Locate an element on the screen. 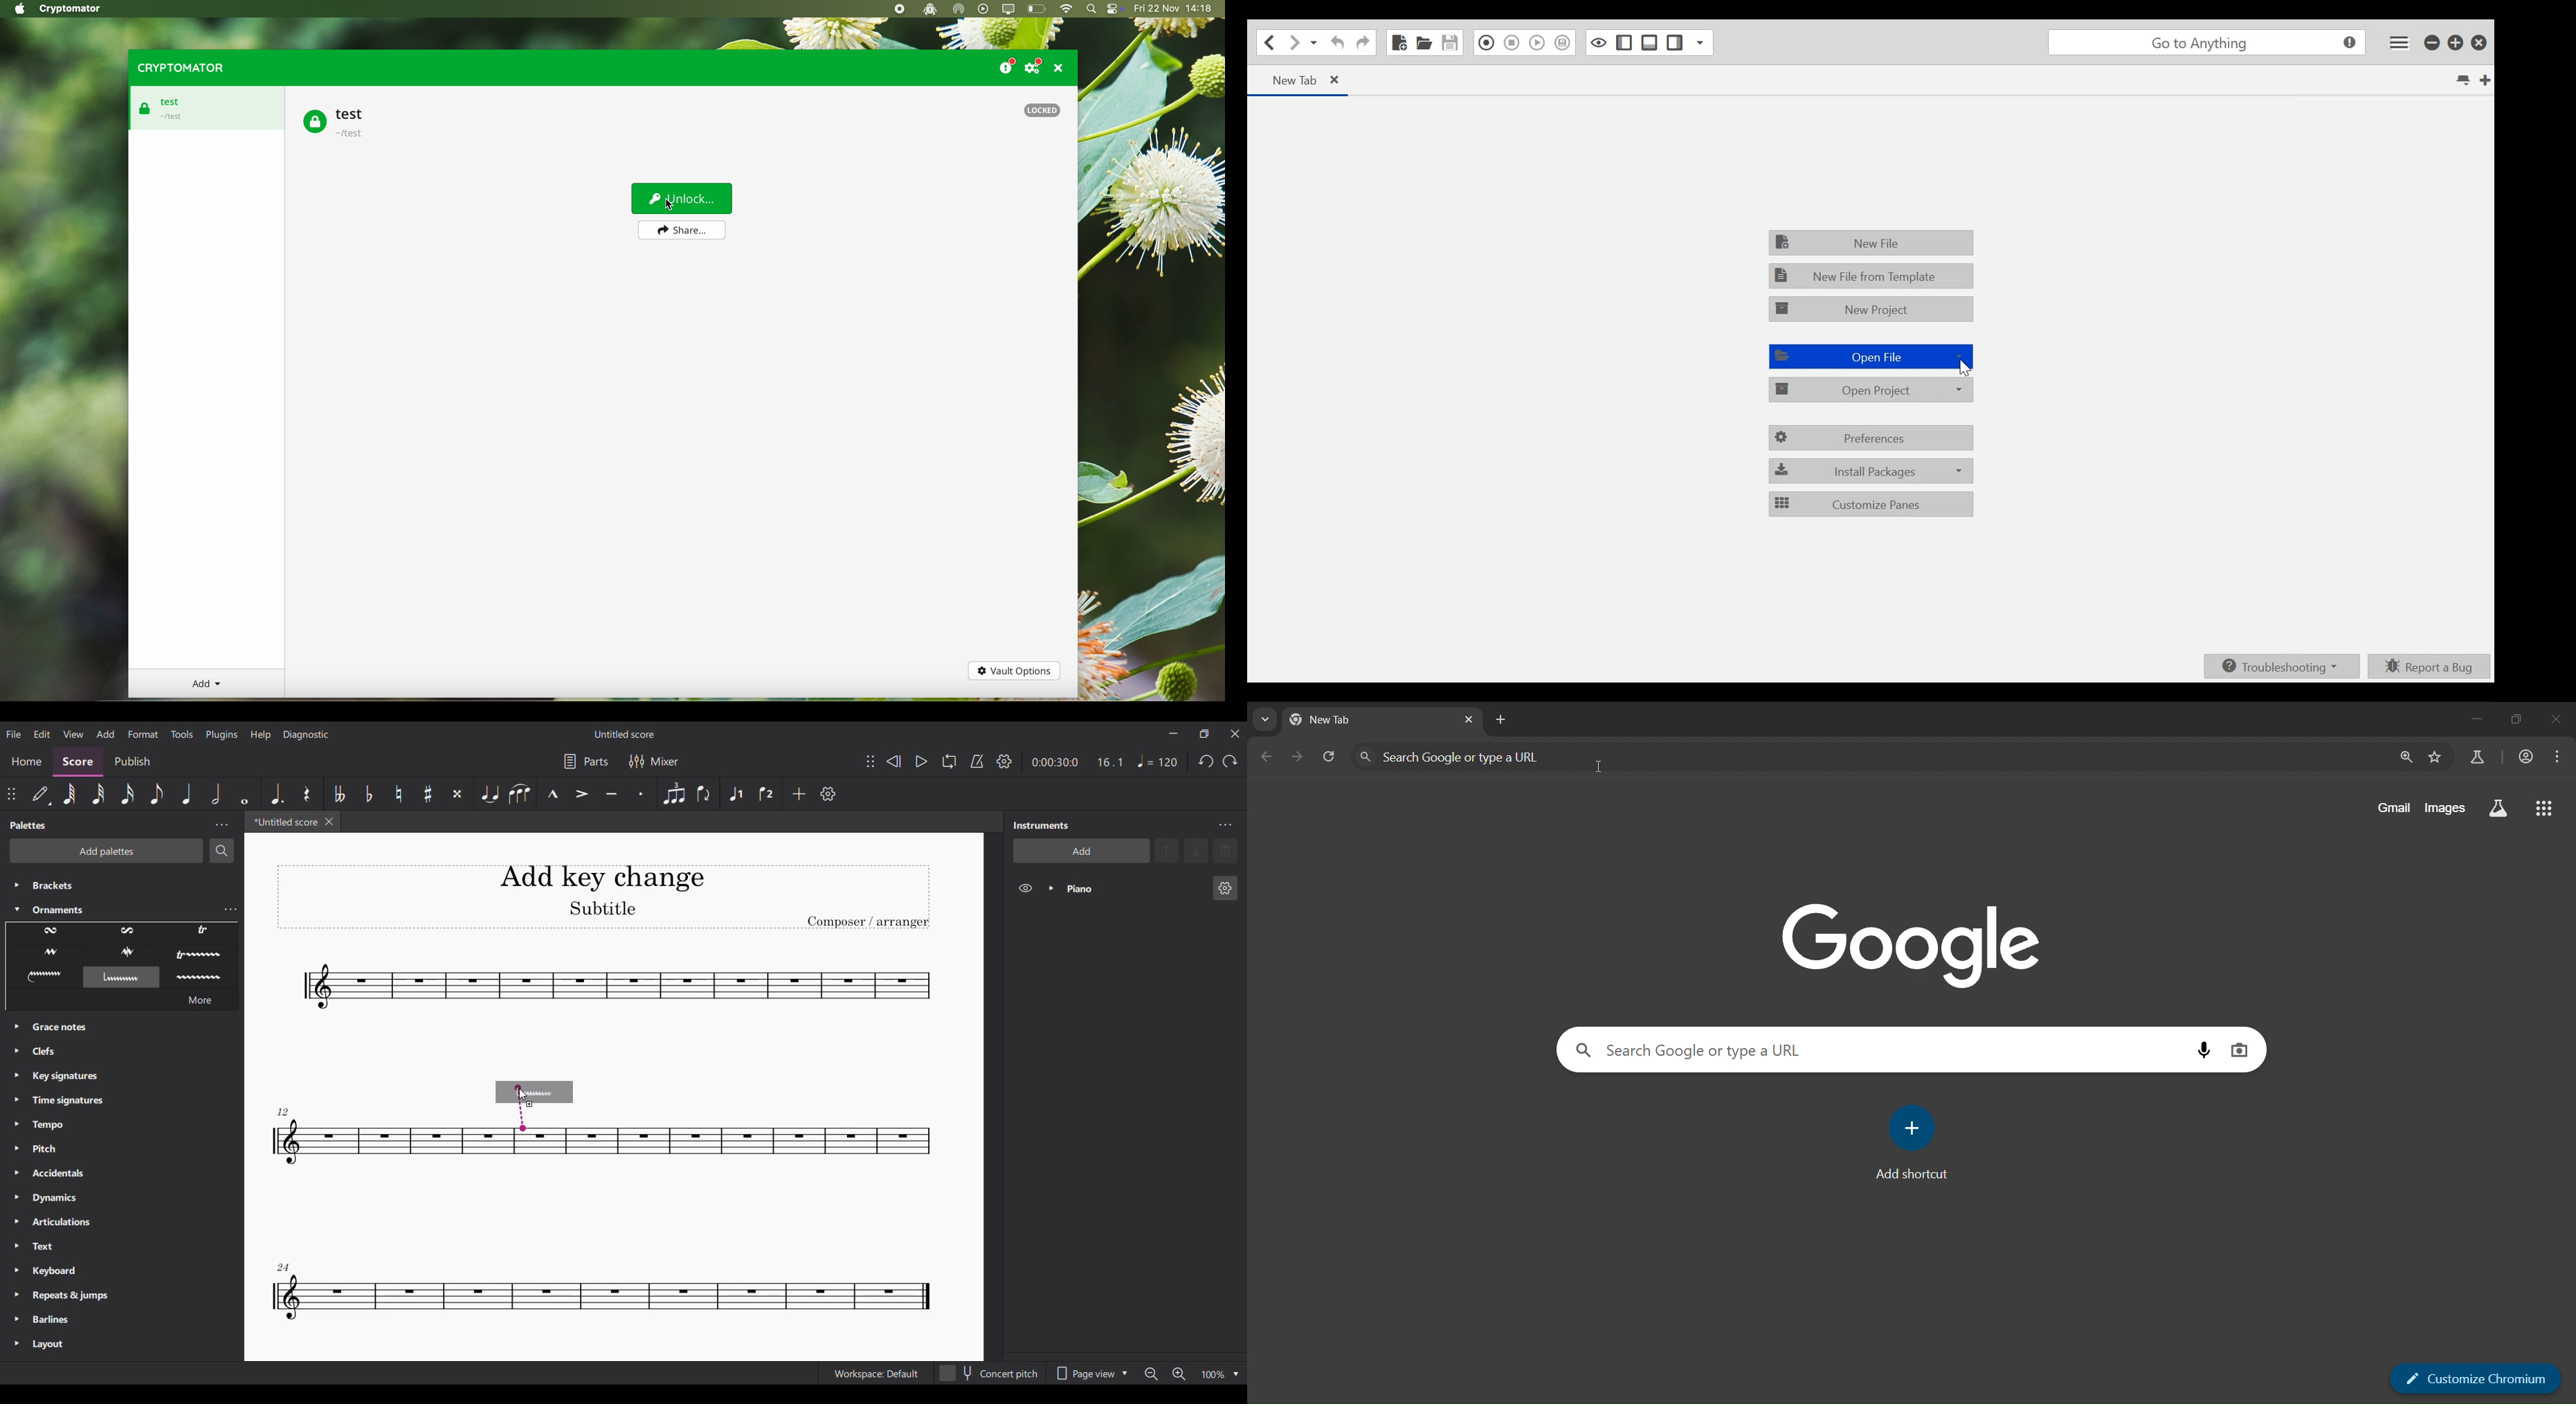 This screenshot has height=1428, width=2576. Voice 2 is located at coordinates (767, 792).